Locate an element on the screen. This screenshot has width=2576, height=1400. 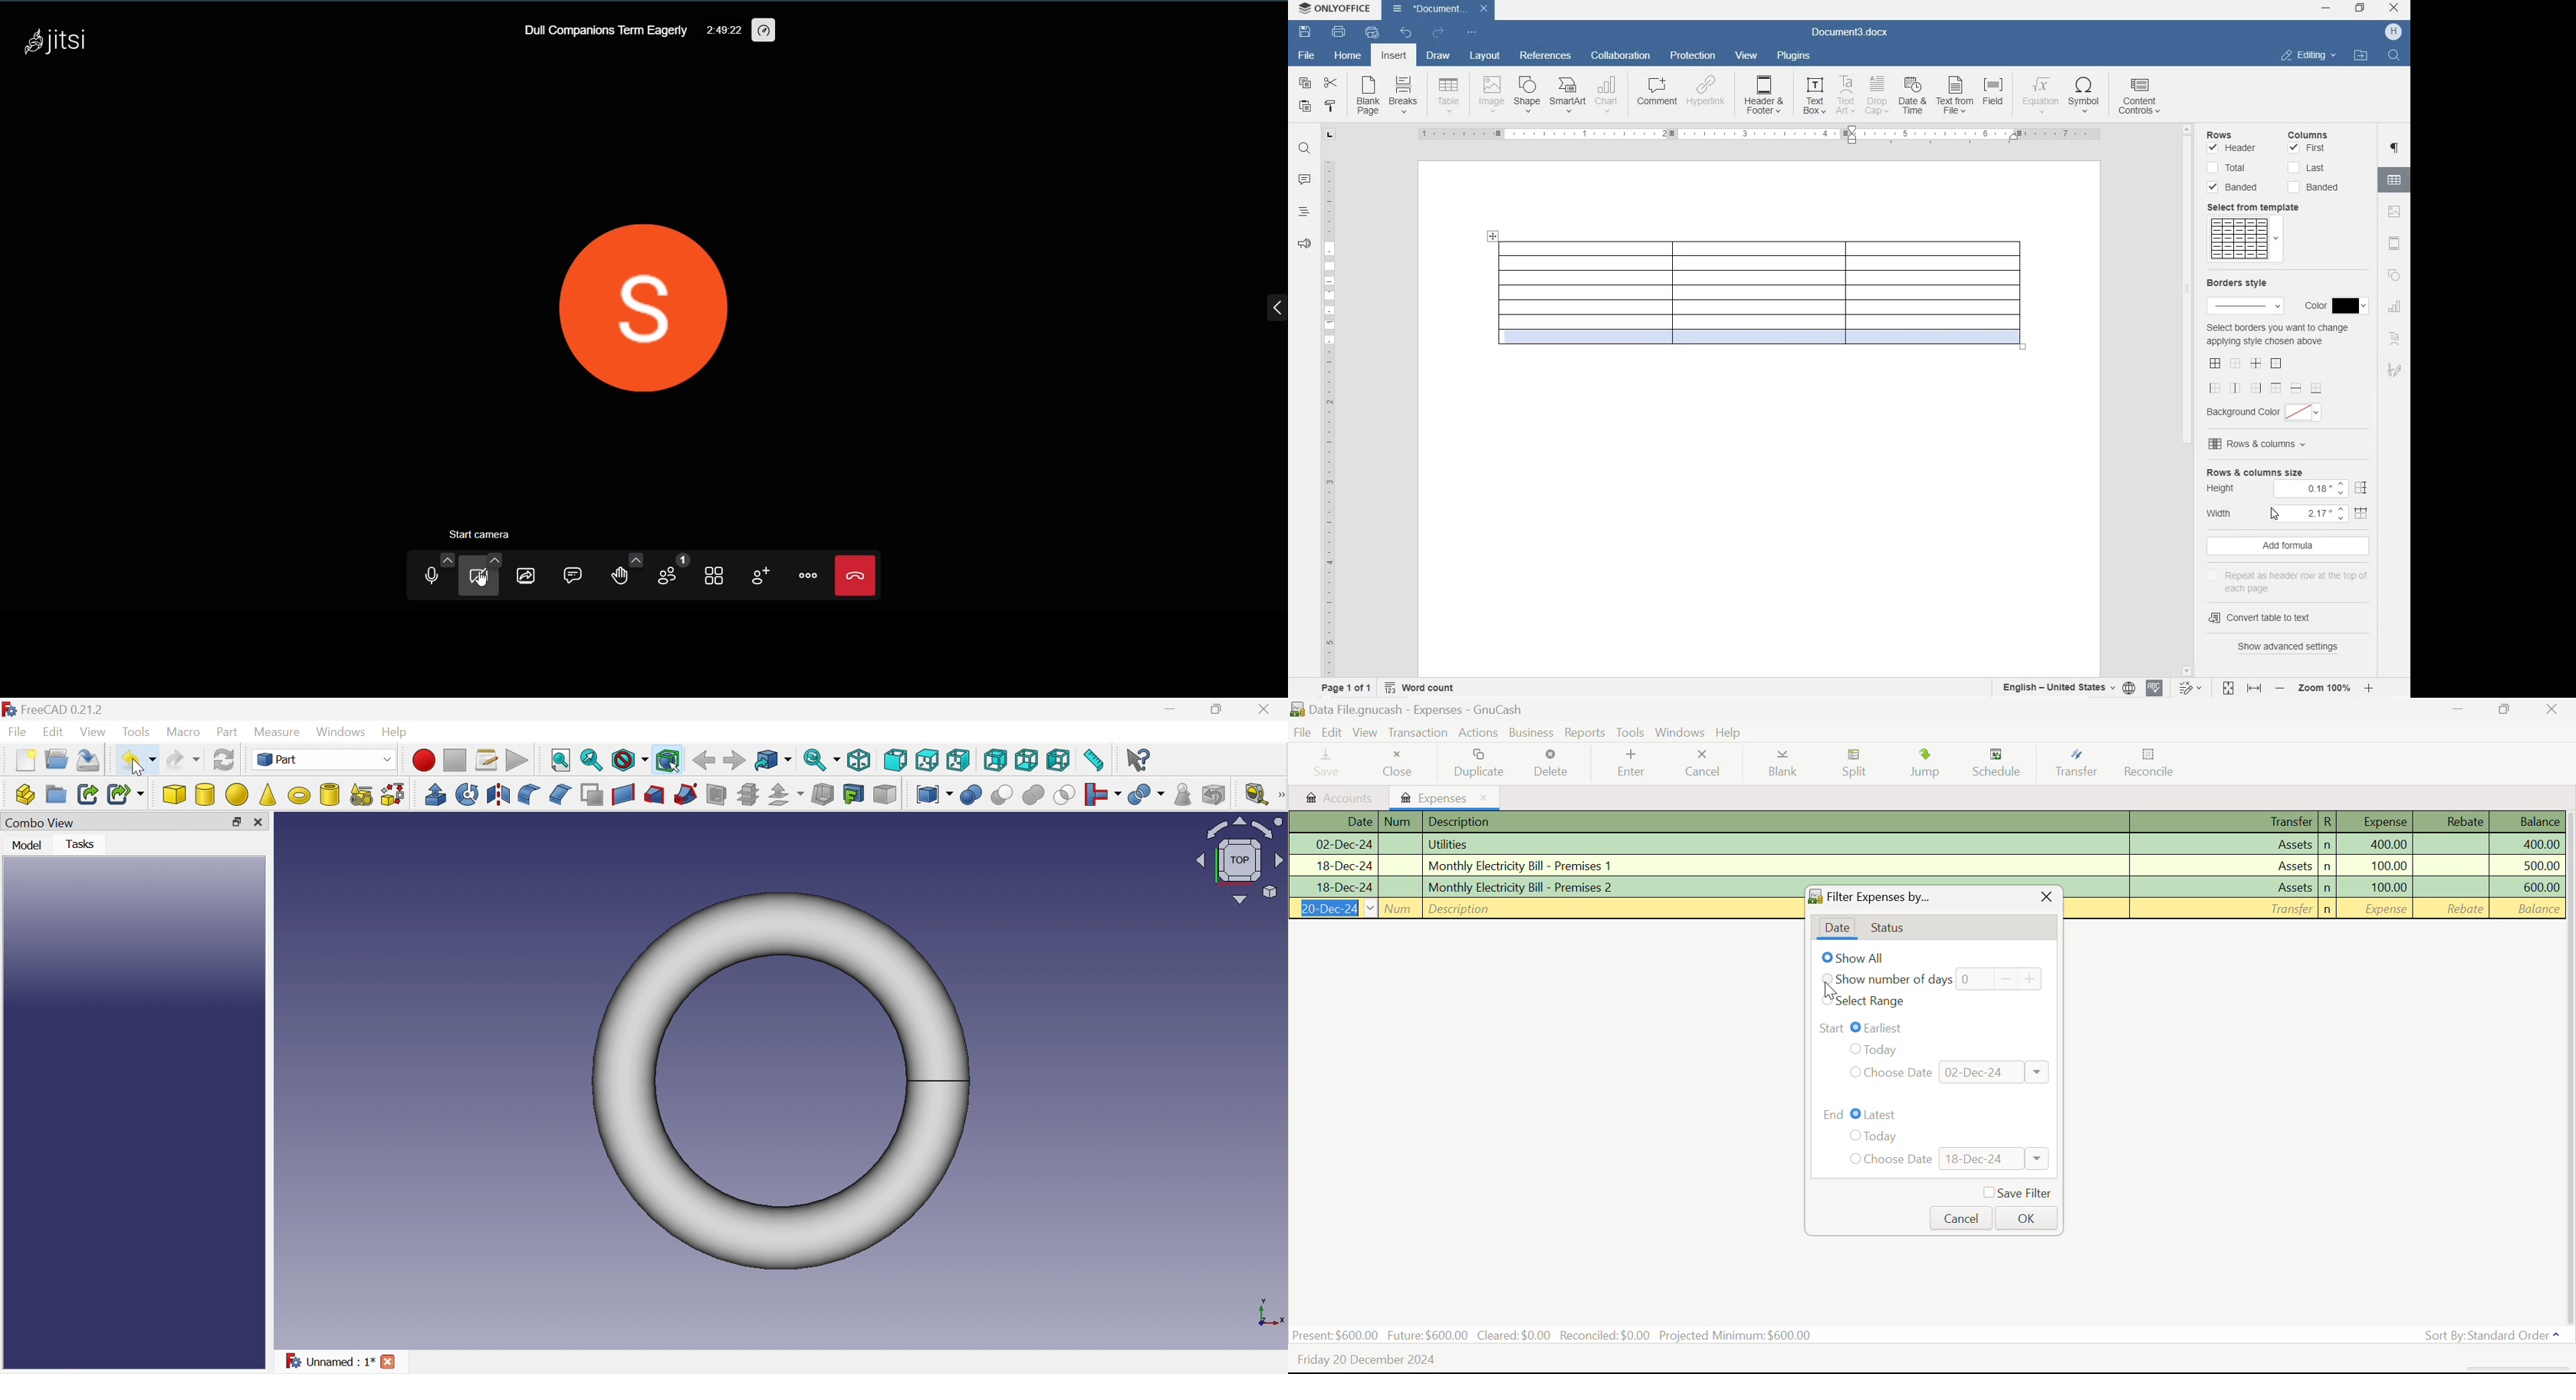
New is located at coordinates (24, 761).